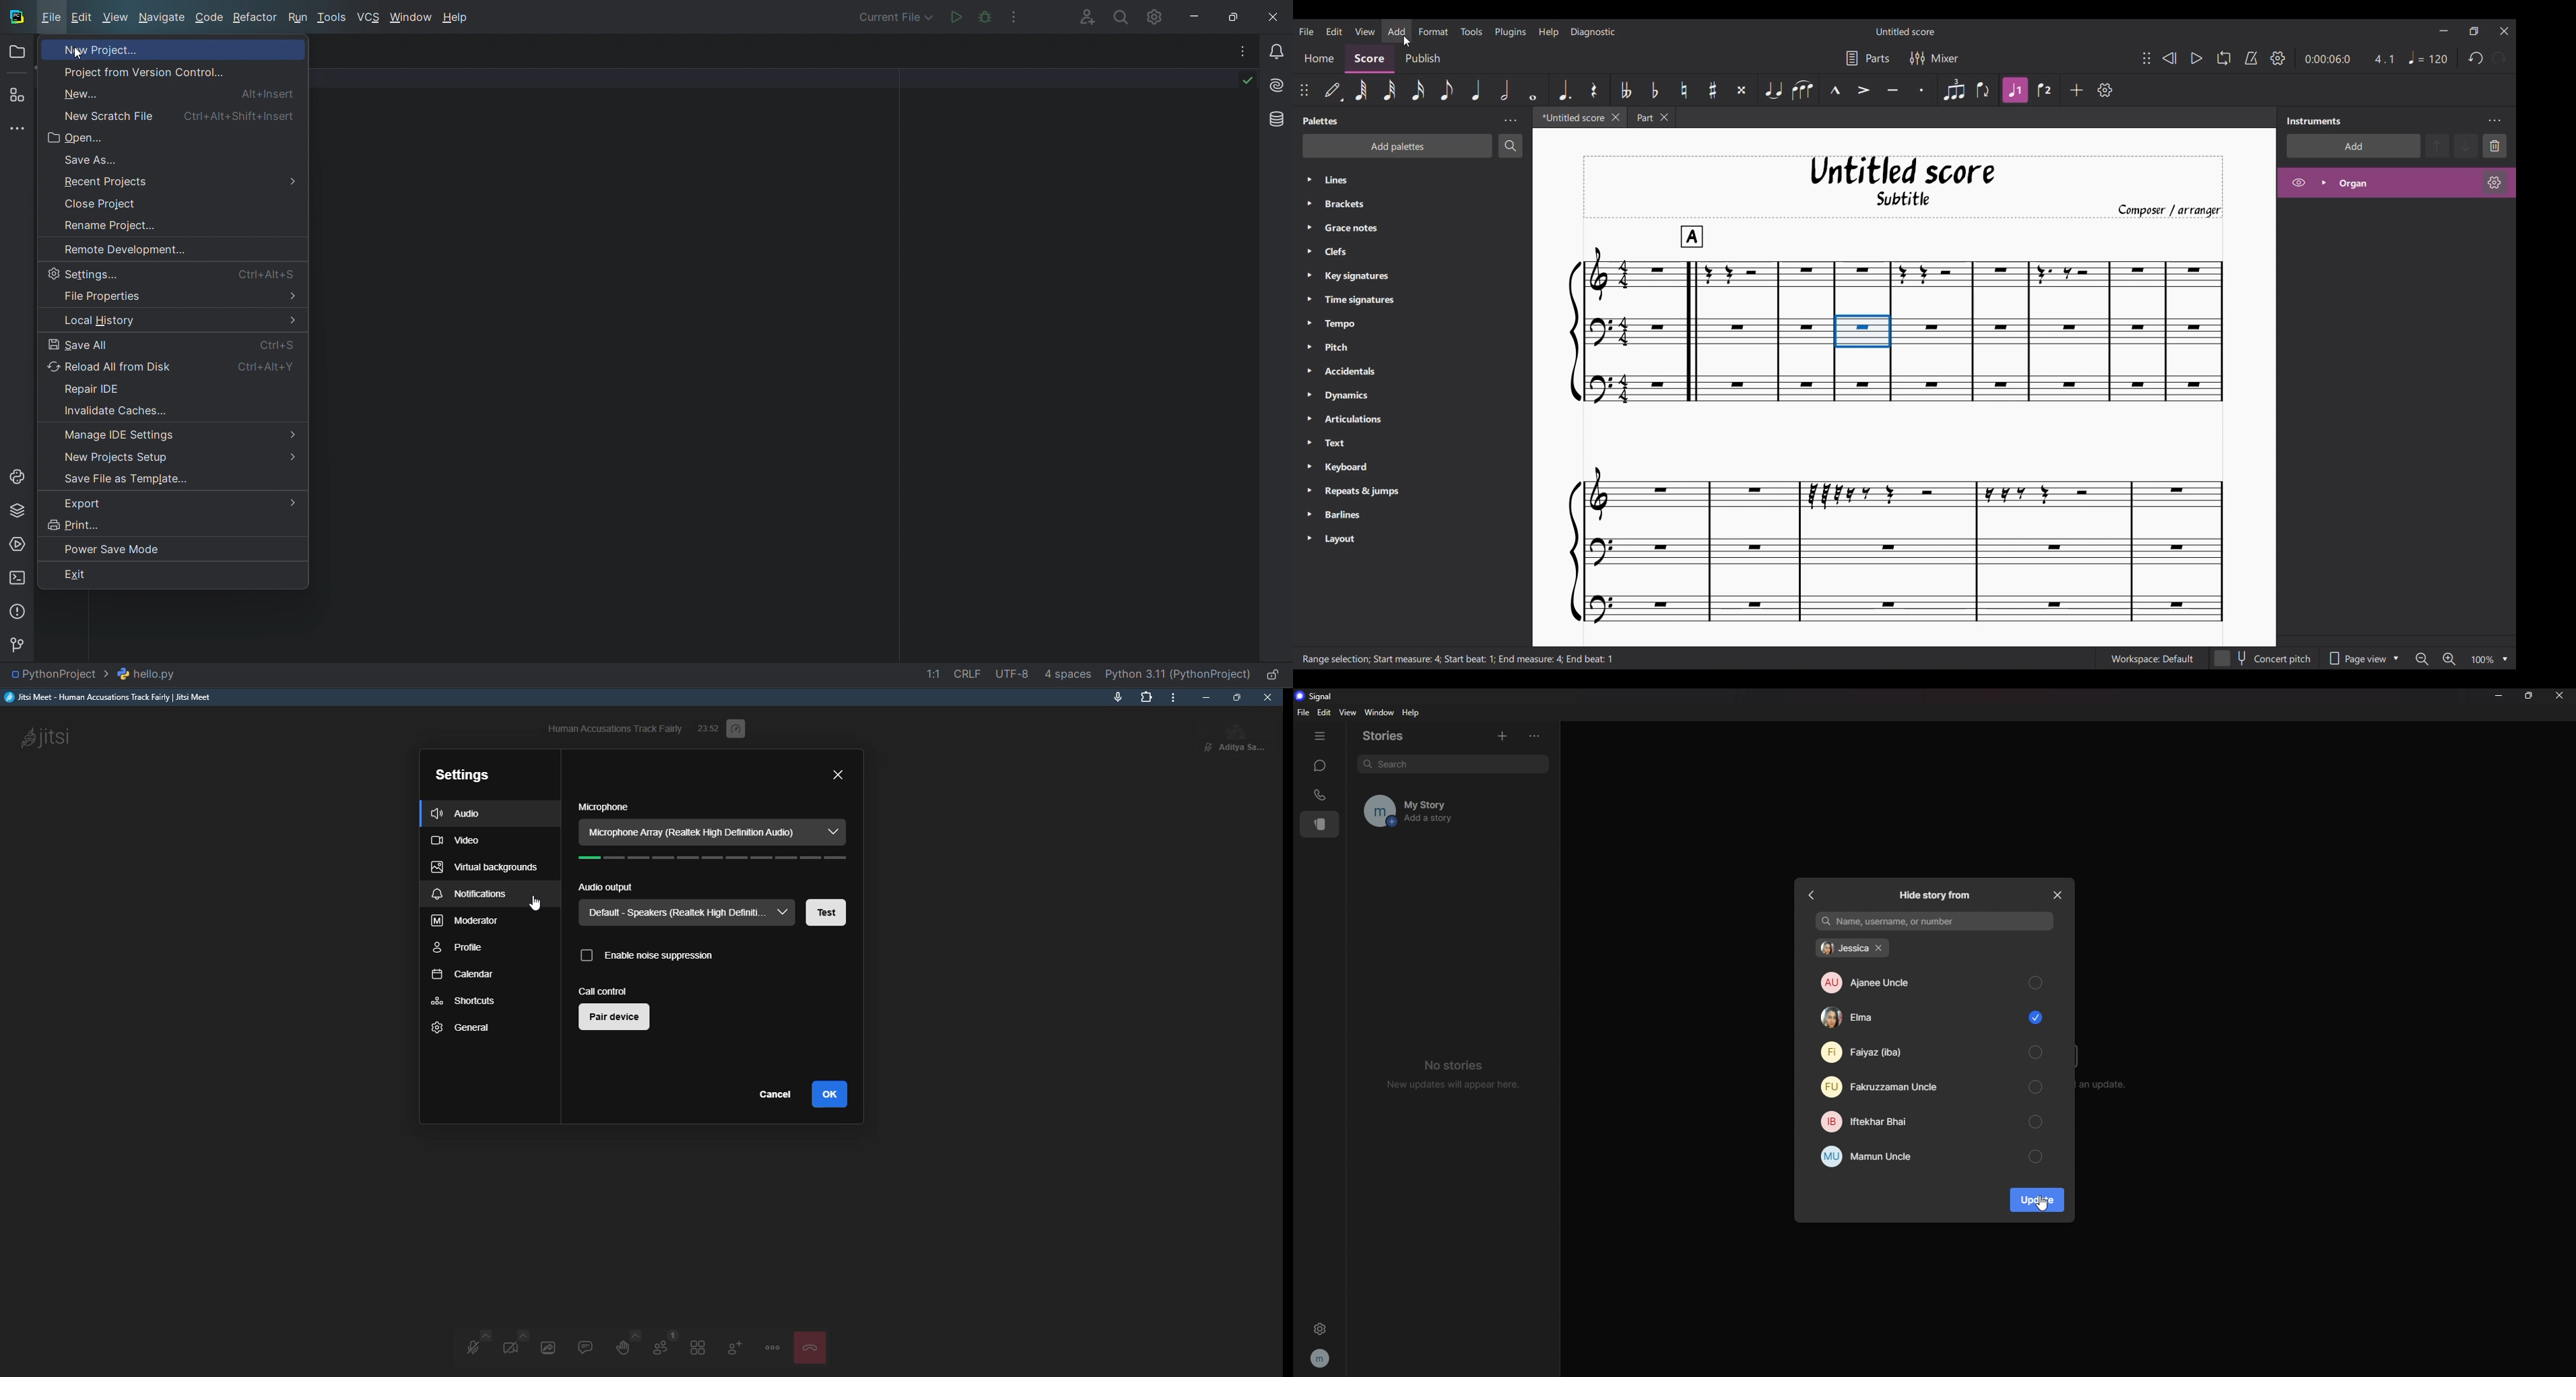  What do you see at coordinates (2016, 89) in the screenshot?
I see `Highlighted after current selection` at bounding box center [2016, 89].